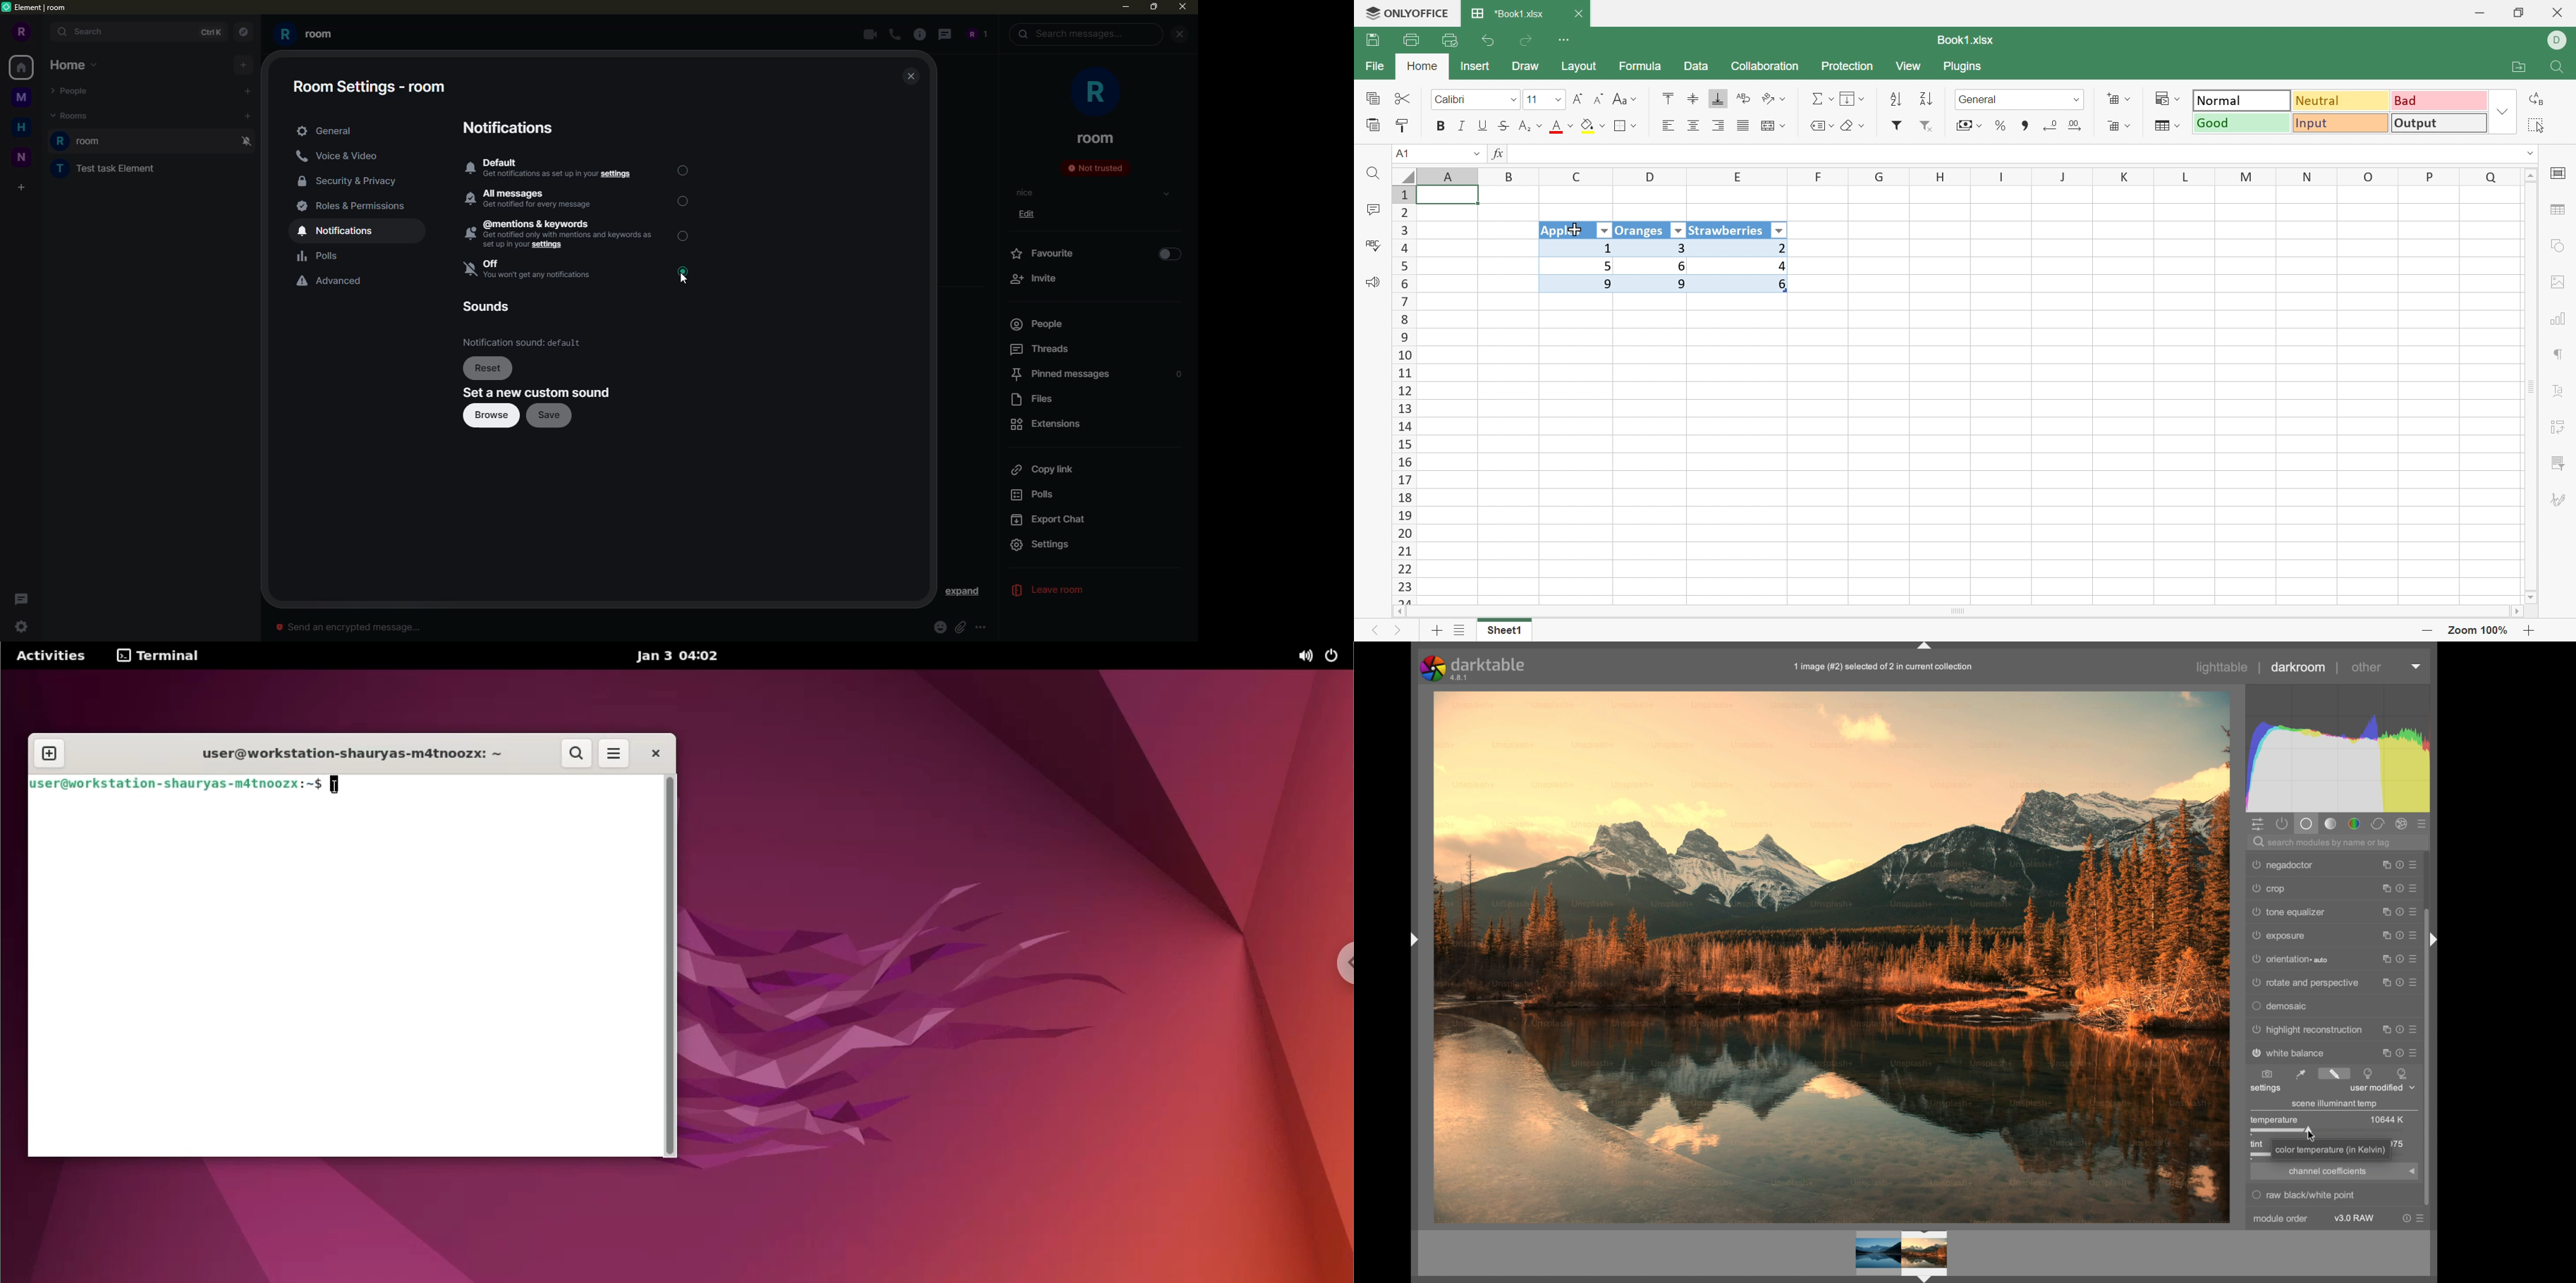 The height and width of the screenshot is (1288, 2576). I want to click on Fill color, so click(1593, 126).